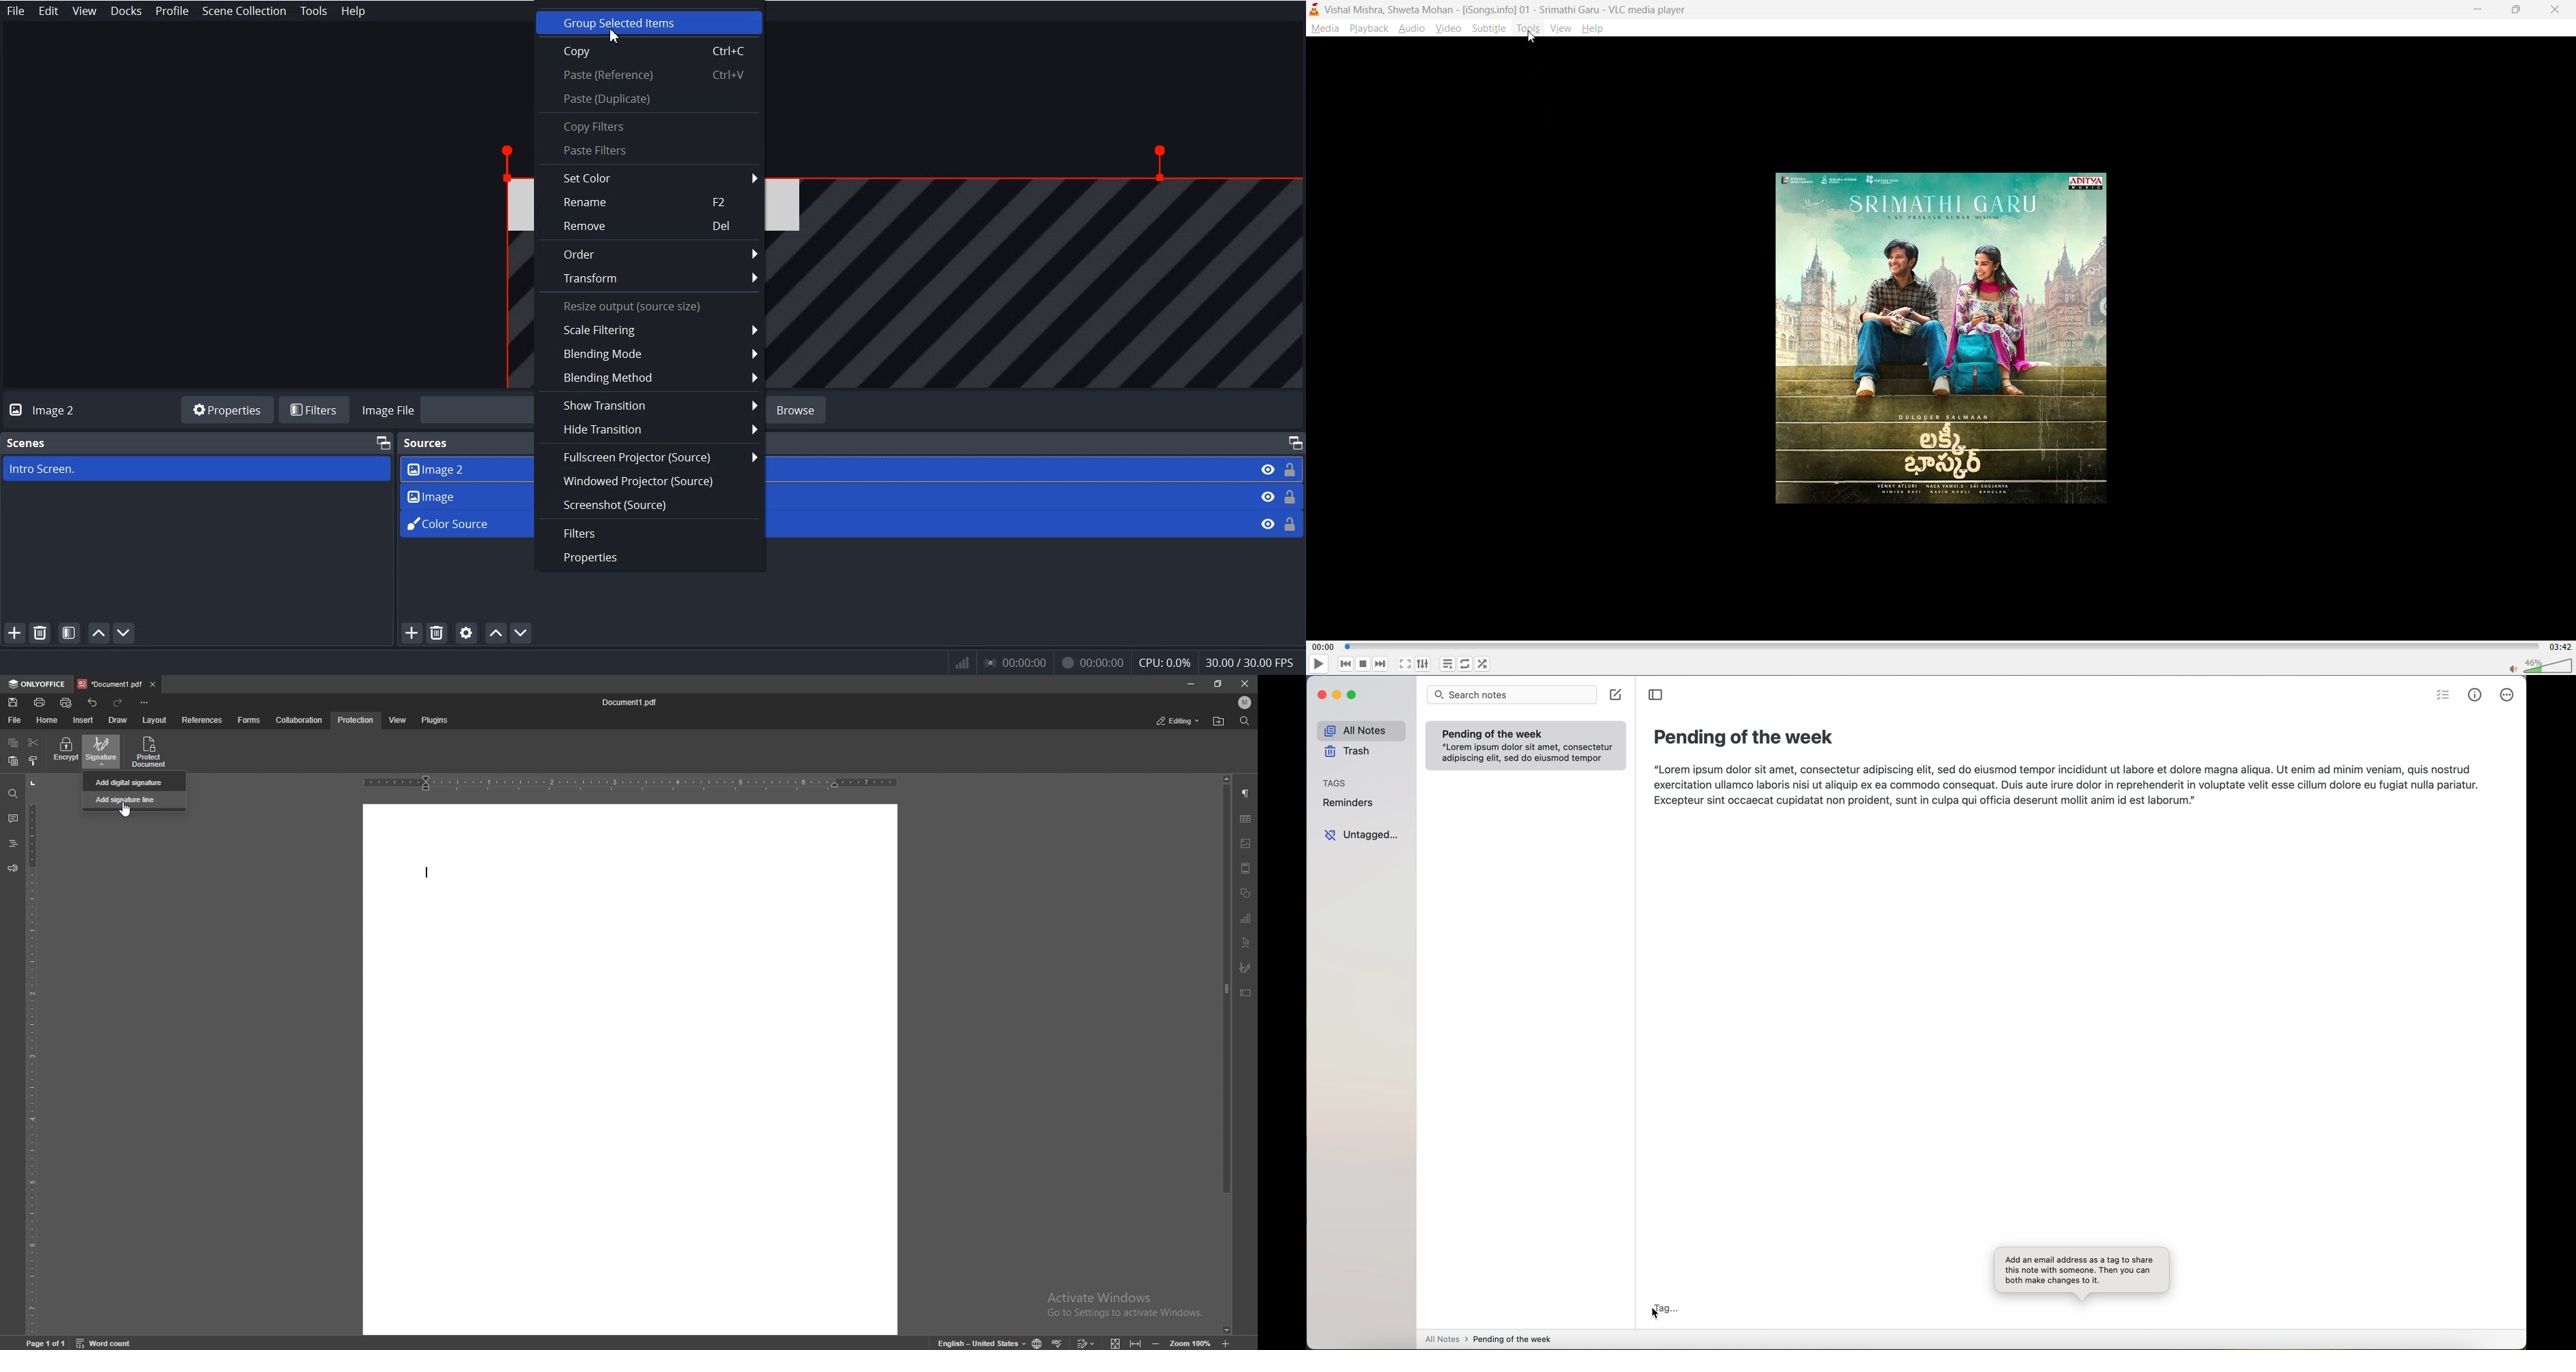 Image resolution: width=2576 pixels, height=1372 pixels. Describe the element at coordinates (1227, 1055) in the screenshot. I see `scroll bar` at that location.